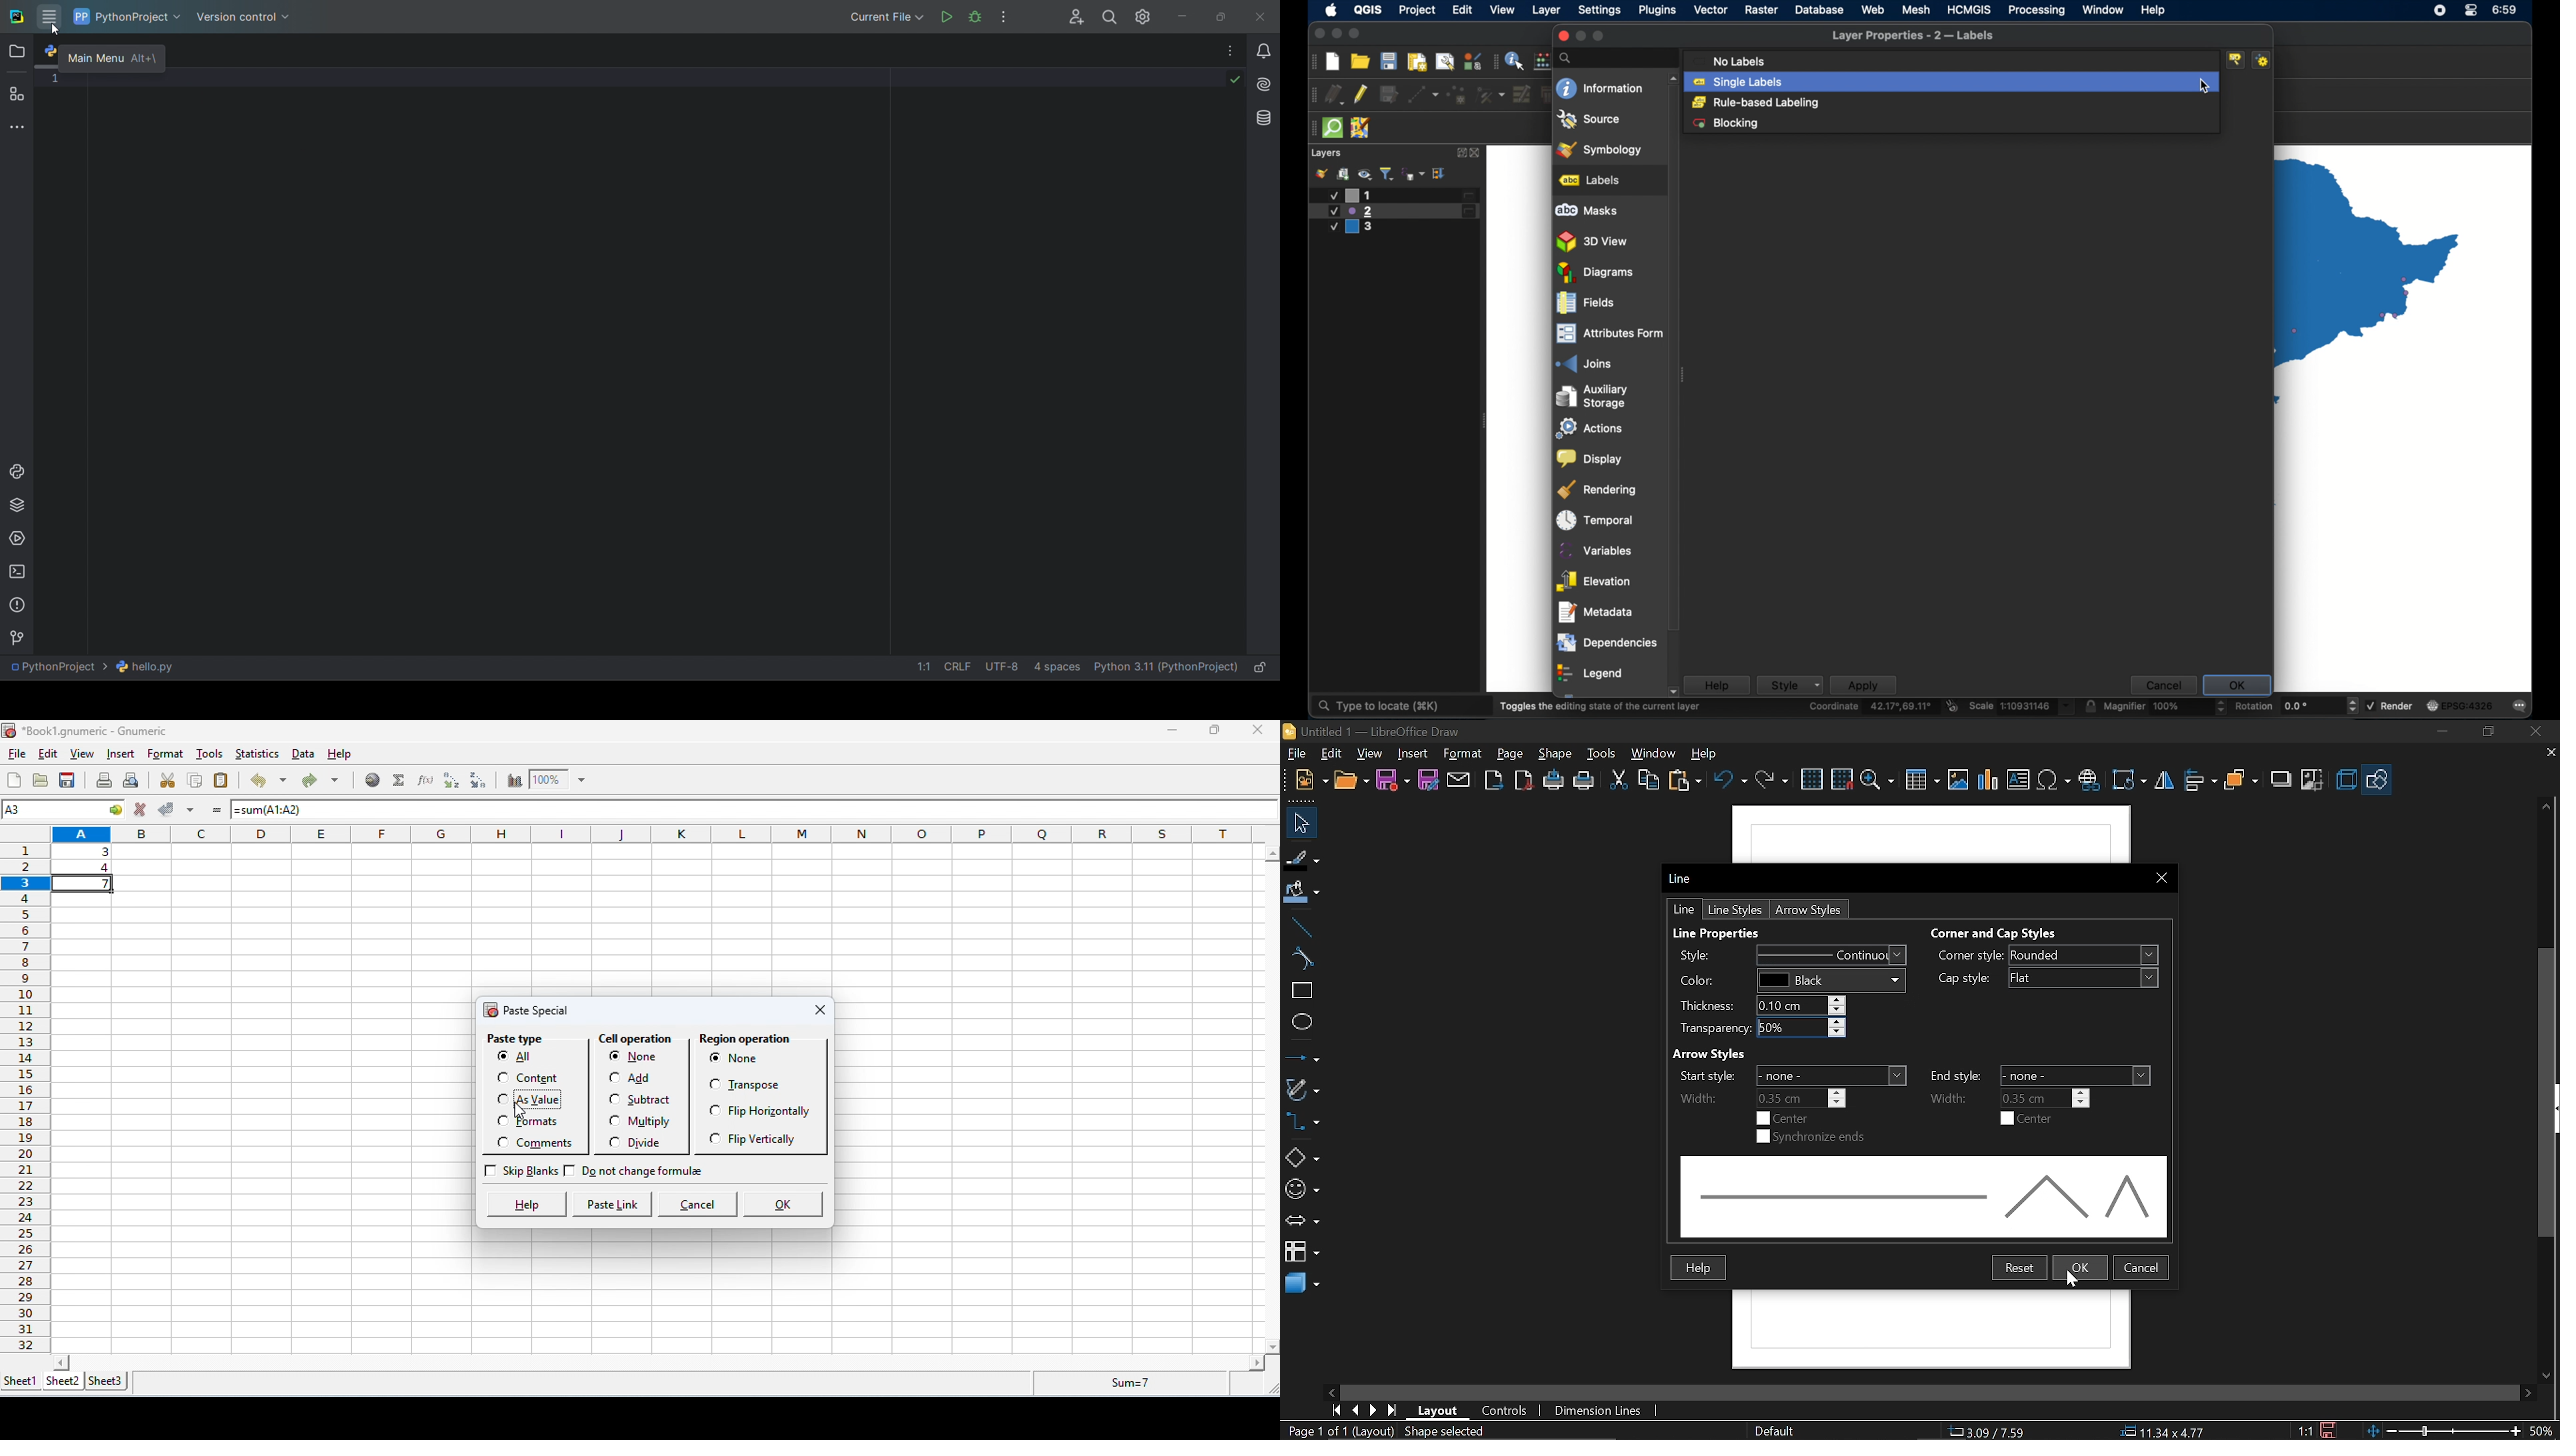  What do you see at coordinates (106, 1382) in the screenshot?
I see `sheet 3` at bounding box center [106, 1382].